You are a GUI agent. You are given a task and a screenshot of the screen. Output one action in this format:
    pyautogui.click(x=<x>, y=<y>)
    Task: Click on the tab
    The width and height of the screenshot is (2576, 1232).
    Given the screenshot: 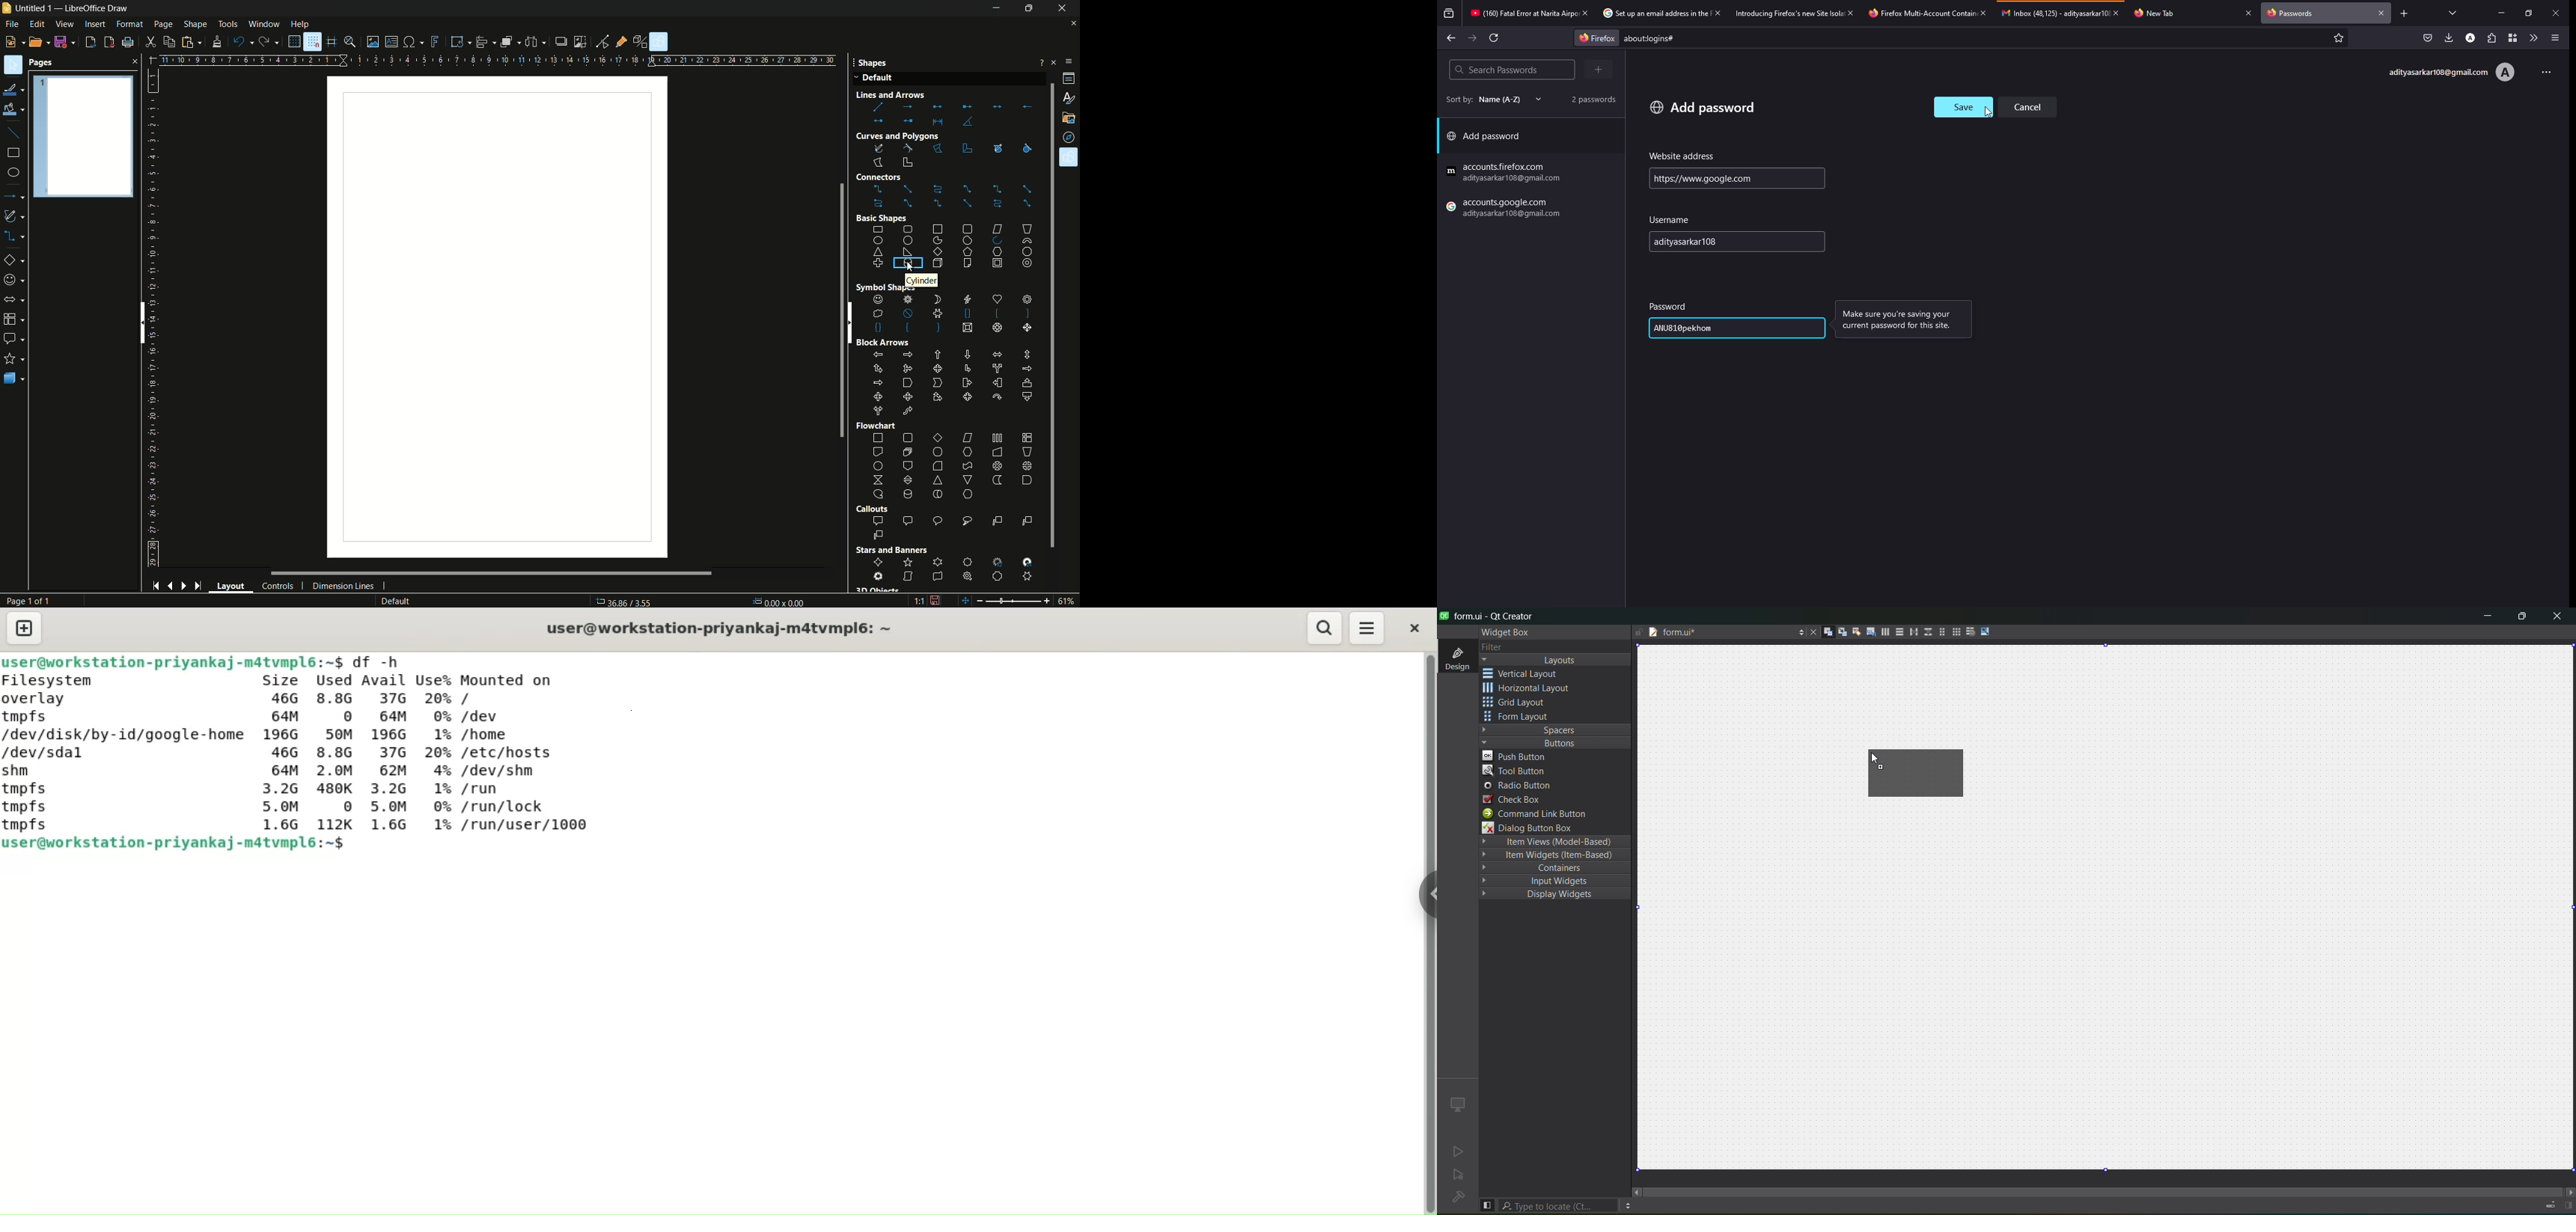 What is the action you would take?
    pyautogui.click(x=2161, y=12)
    